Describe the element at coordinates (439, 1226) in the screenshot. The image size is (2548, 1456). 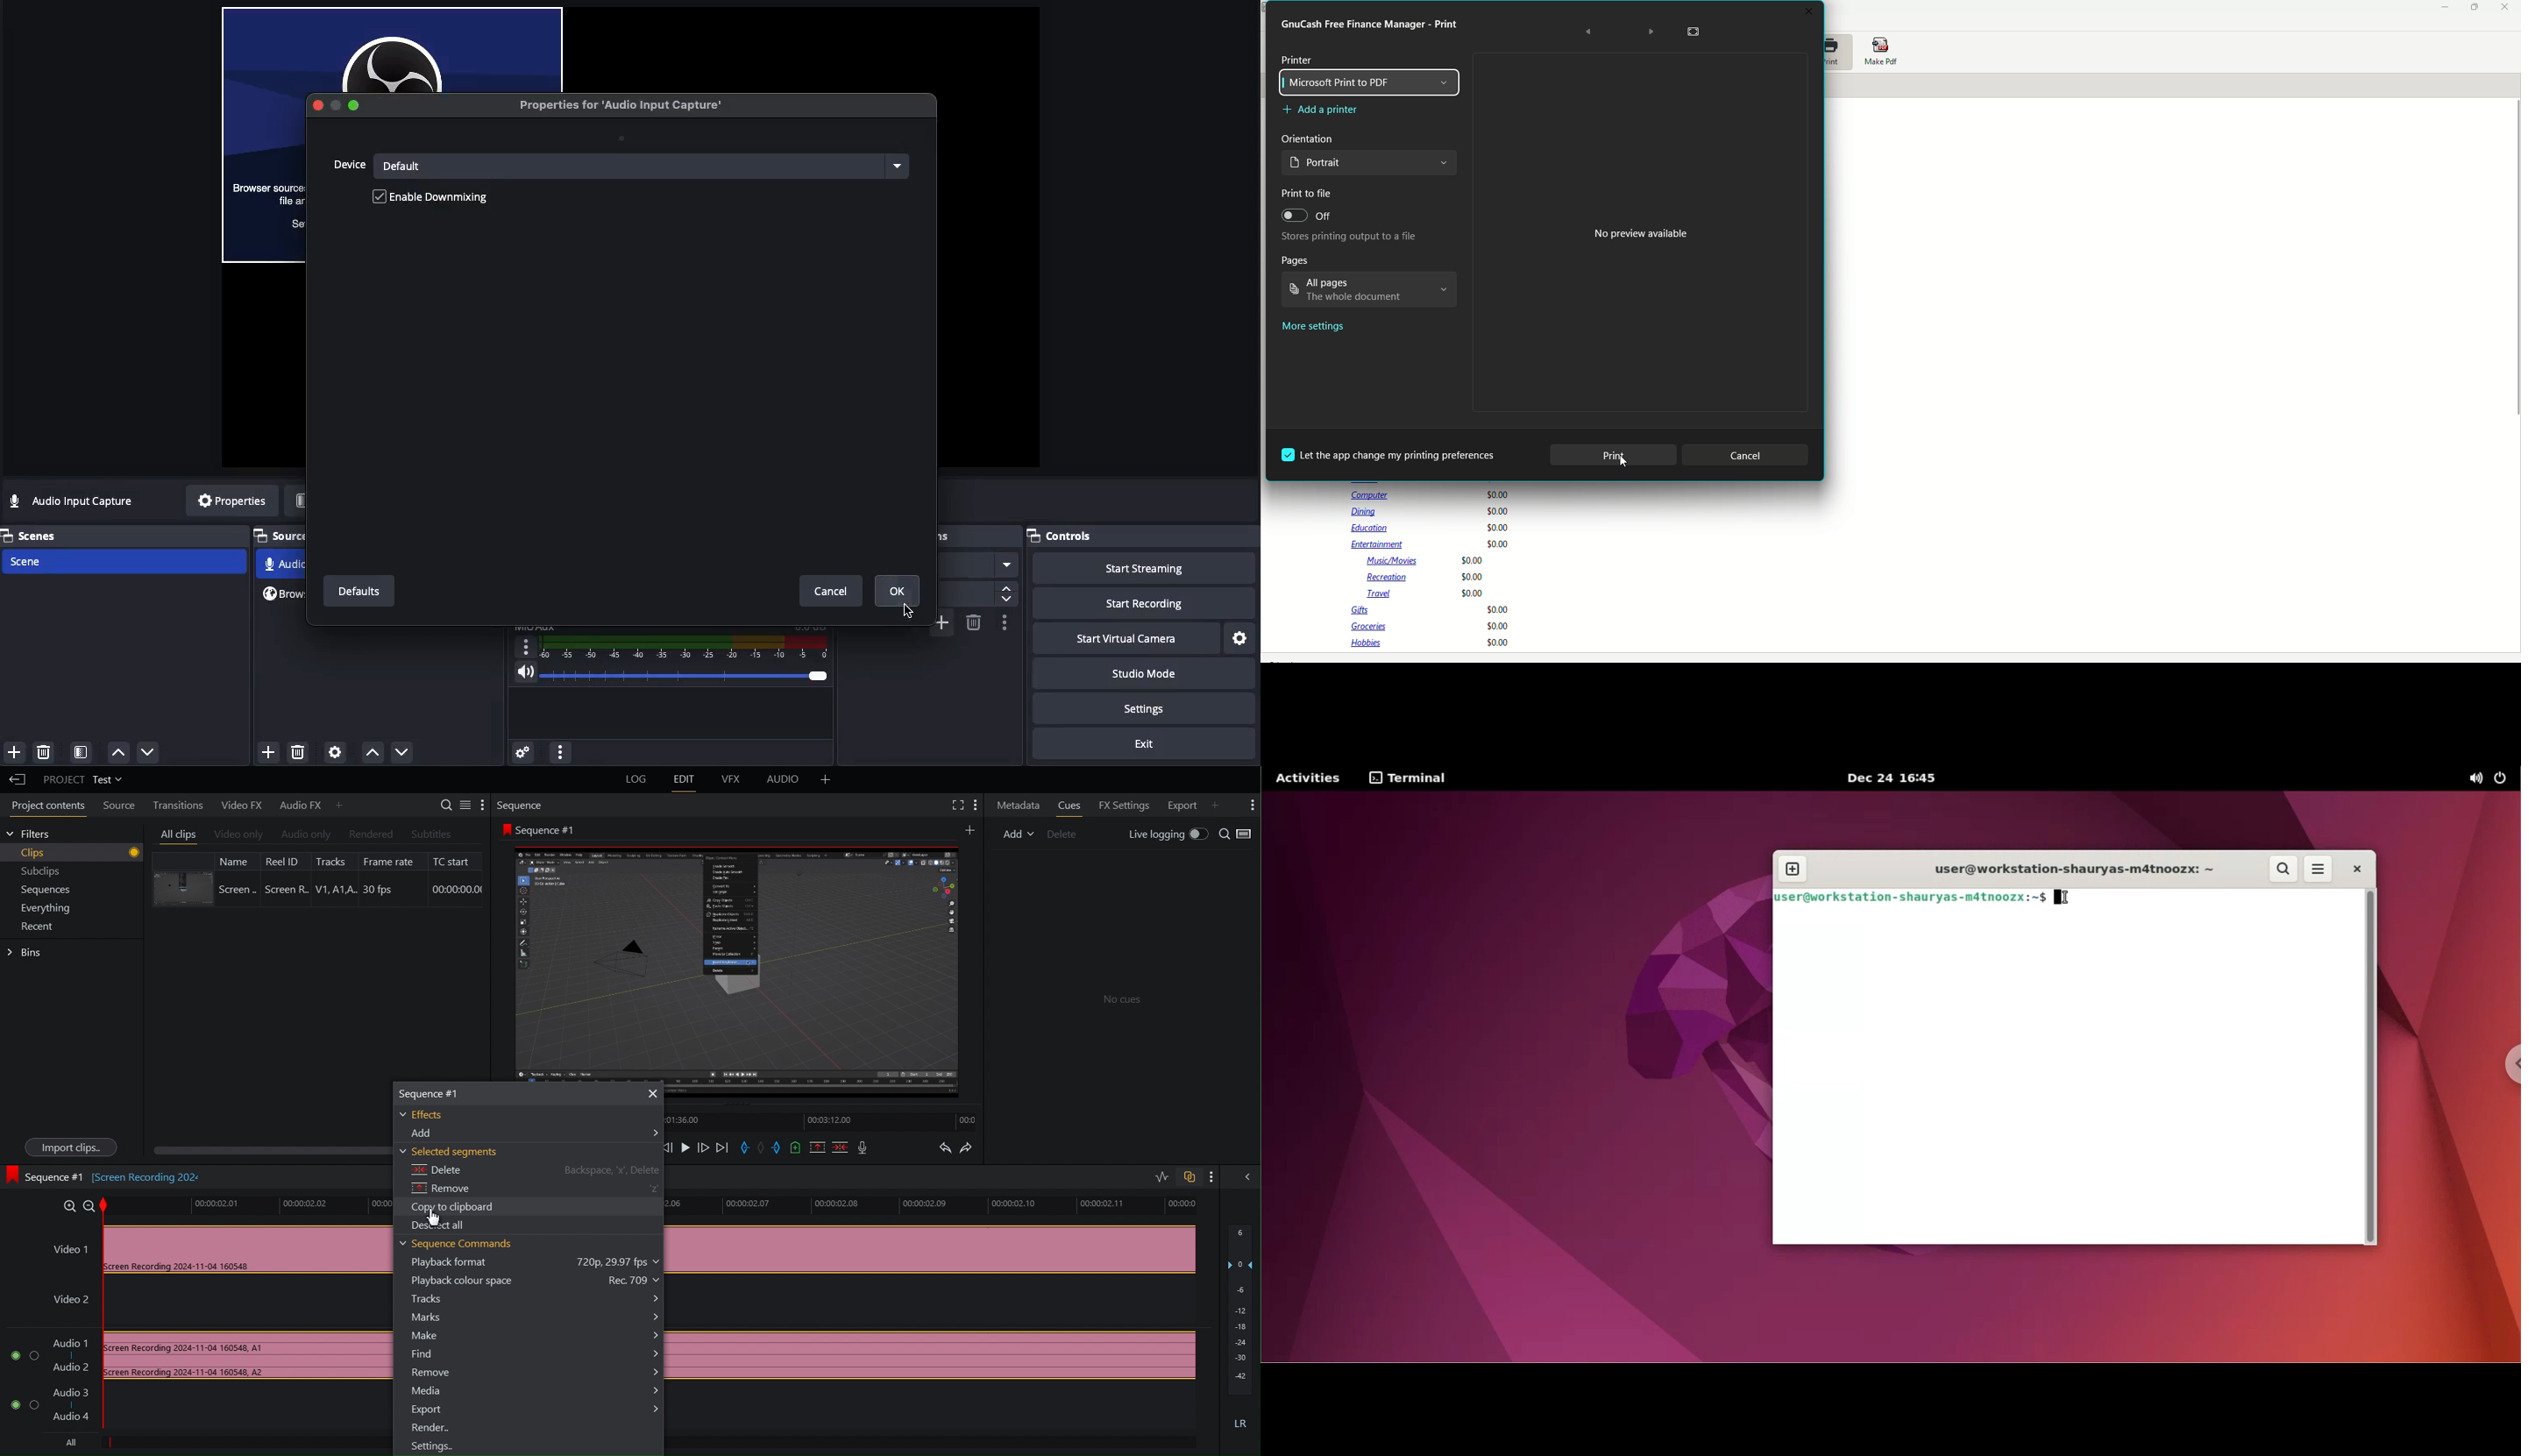
I see `Deselect All` at that location.